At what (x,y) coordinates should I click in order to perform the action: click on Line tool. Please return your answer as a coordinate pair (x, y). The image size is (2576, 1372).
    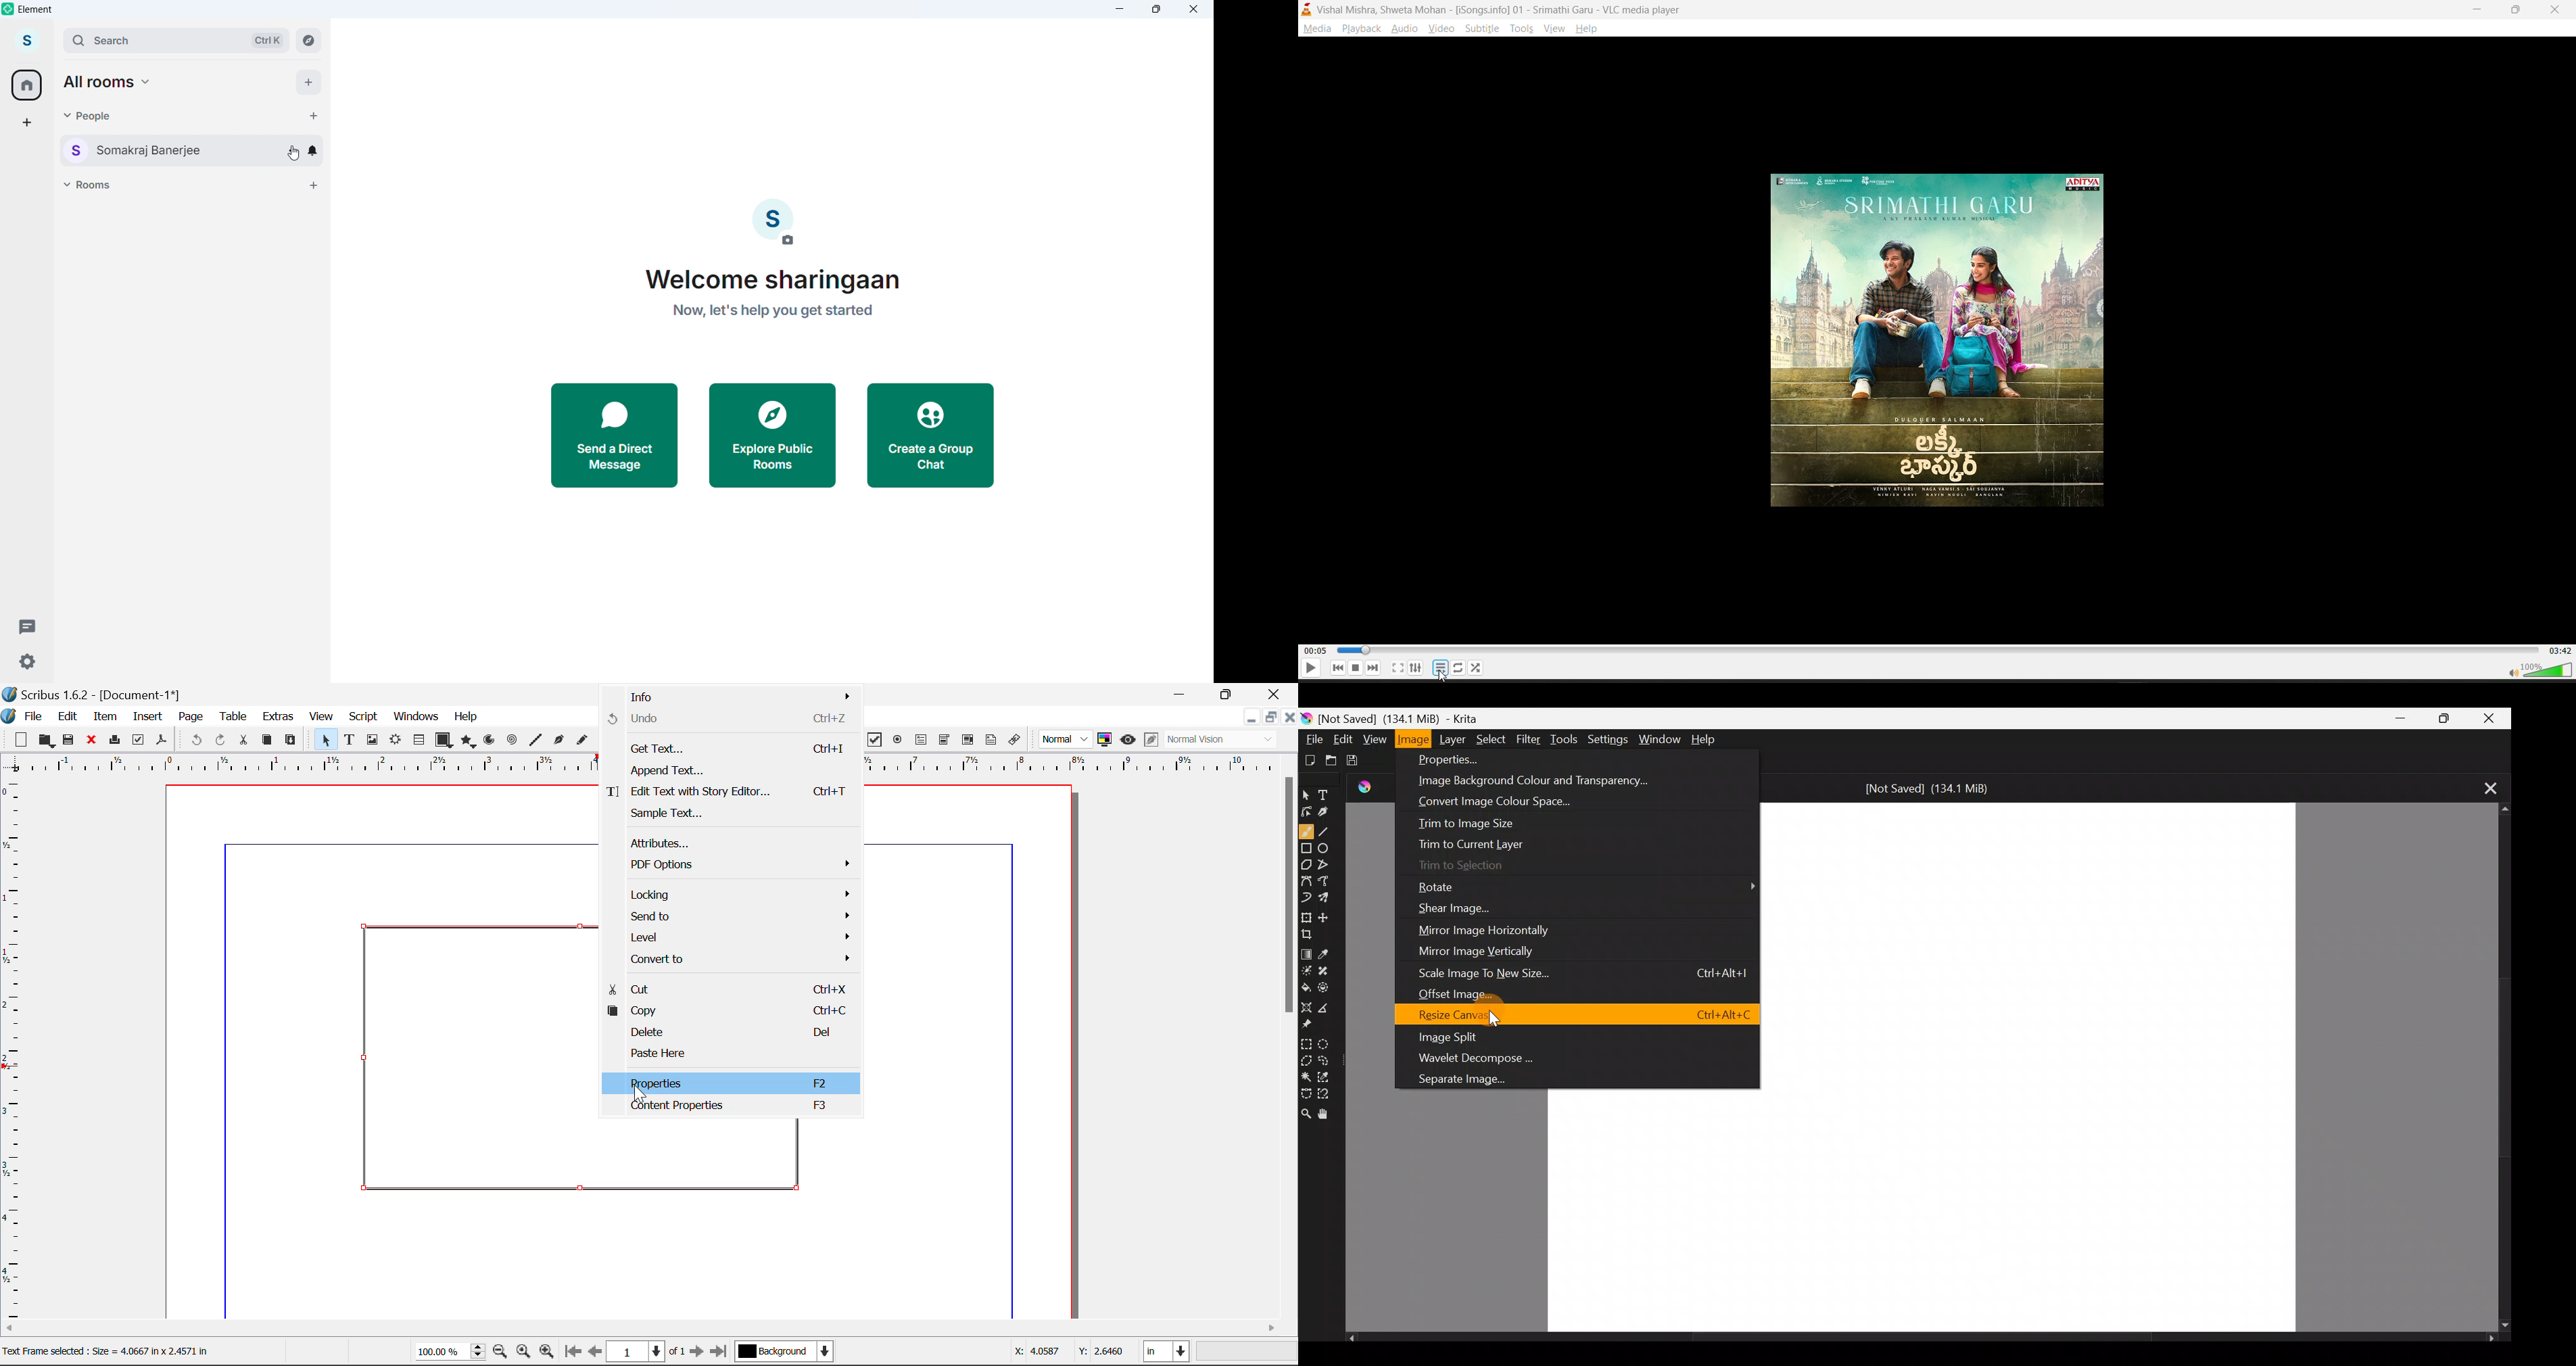
    Looking at the image, I should click on (1327, 832).